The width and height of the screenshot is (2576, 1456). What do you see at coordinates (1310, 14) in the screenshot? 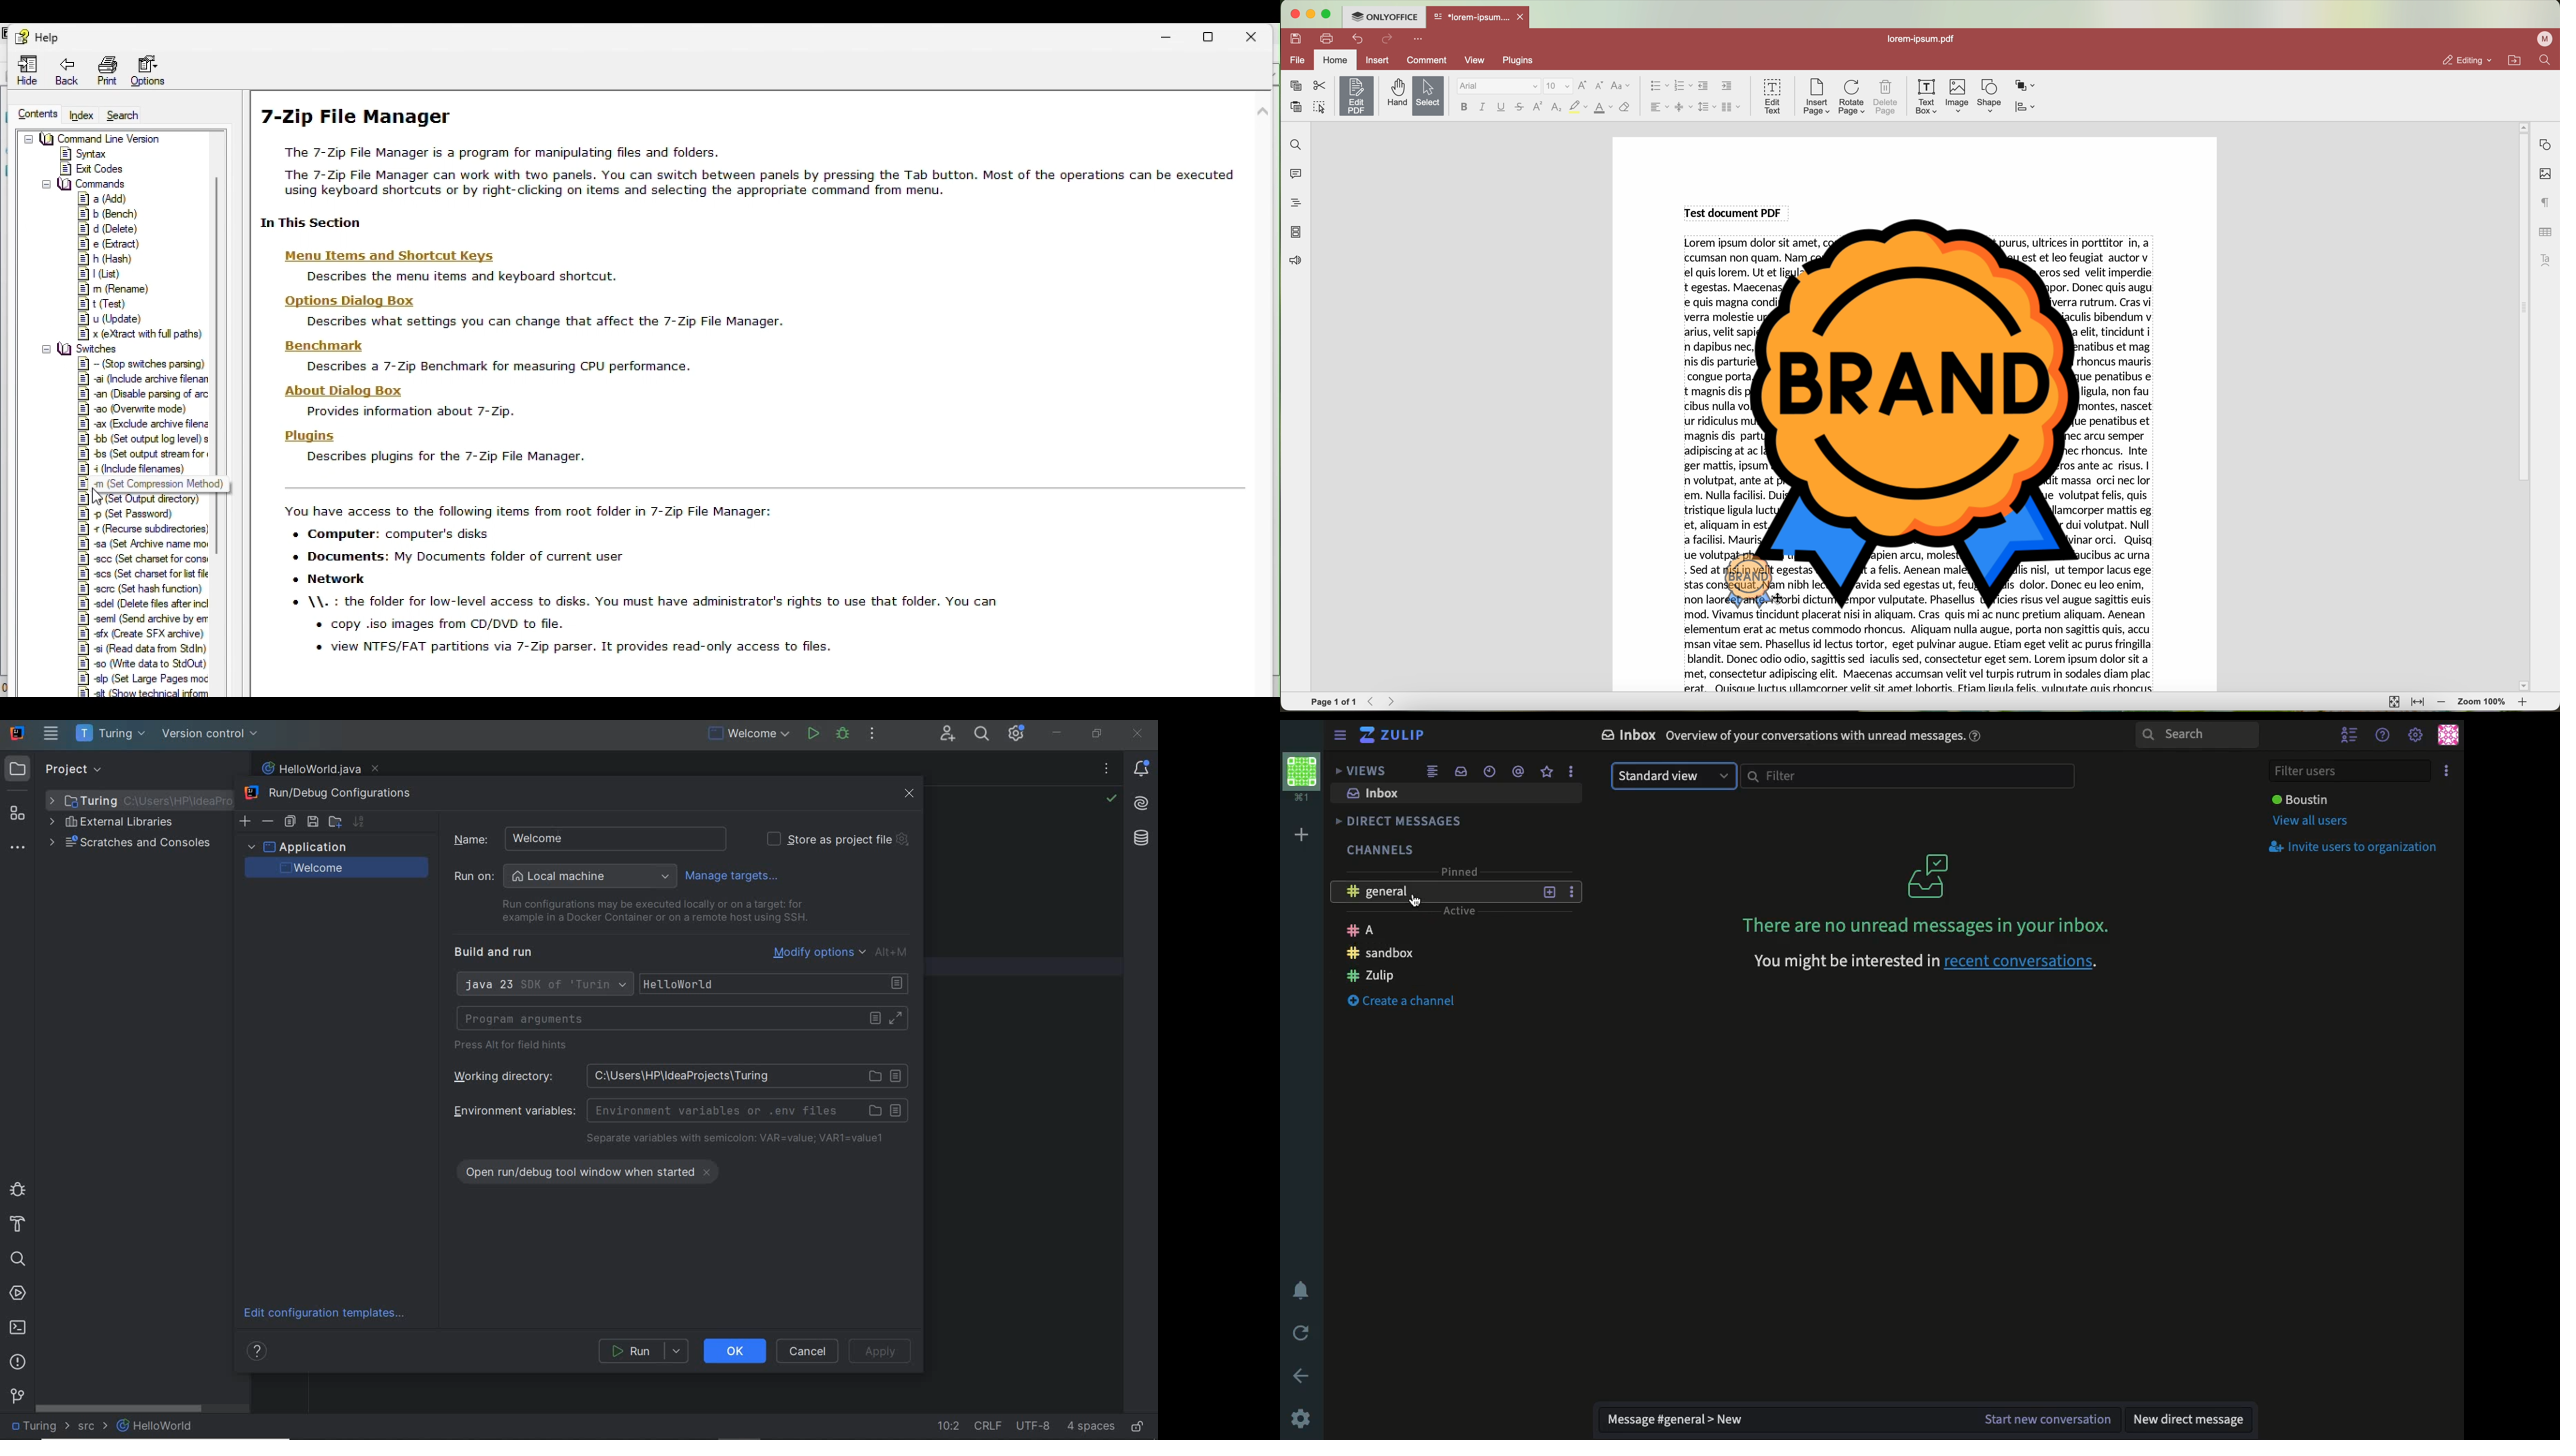
I see `minimize` at bounding box center [1310, 14].